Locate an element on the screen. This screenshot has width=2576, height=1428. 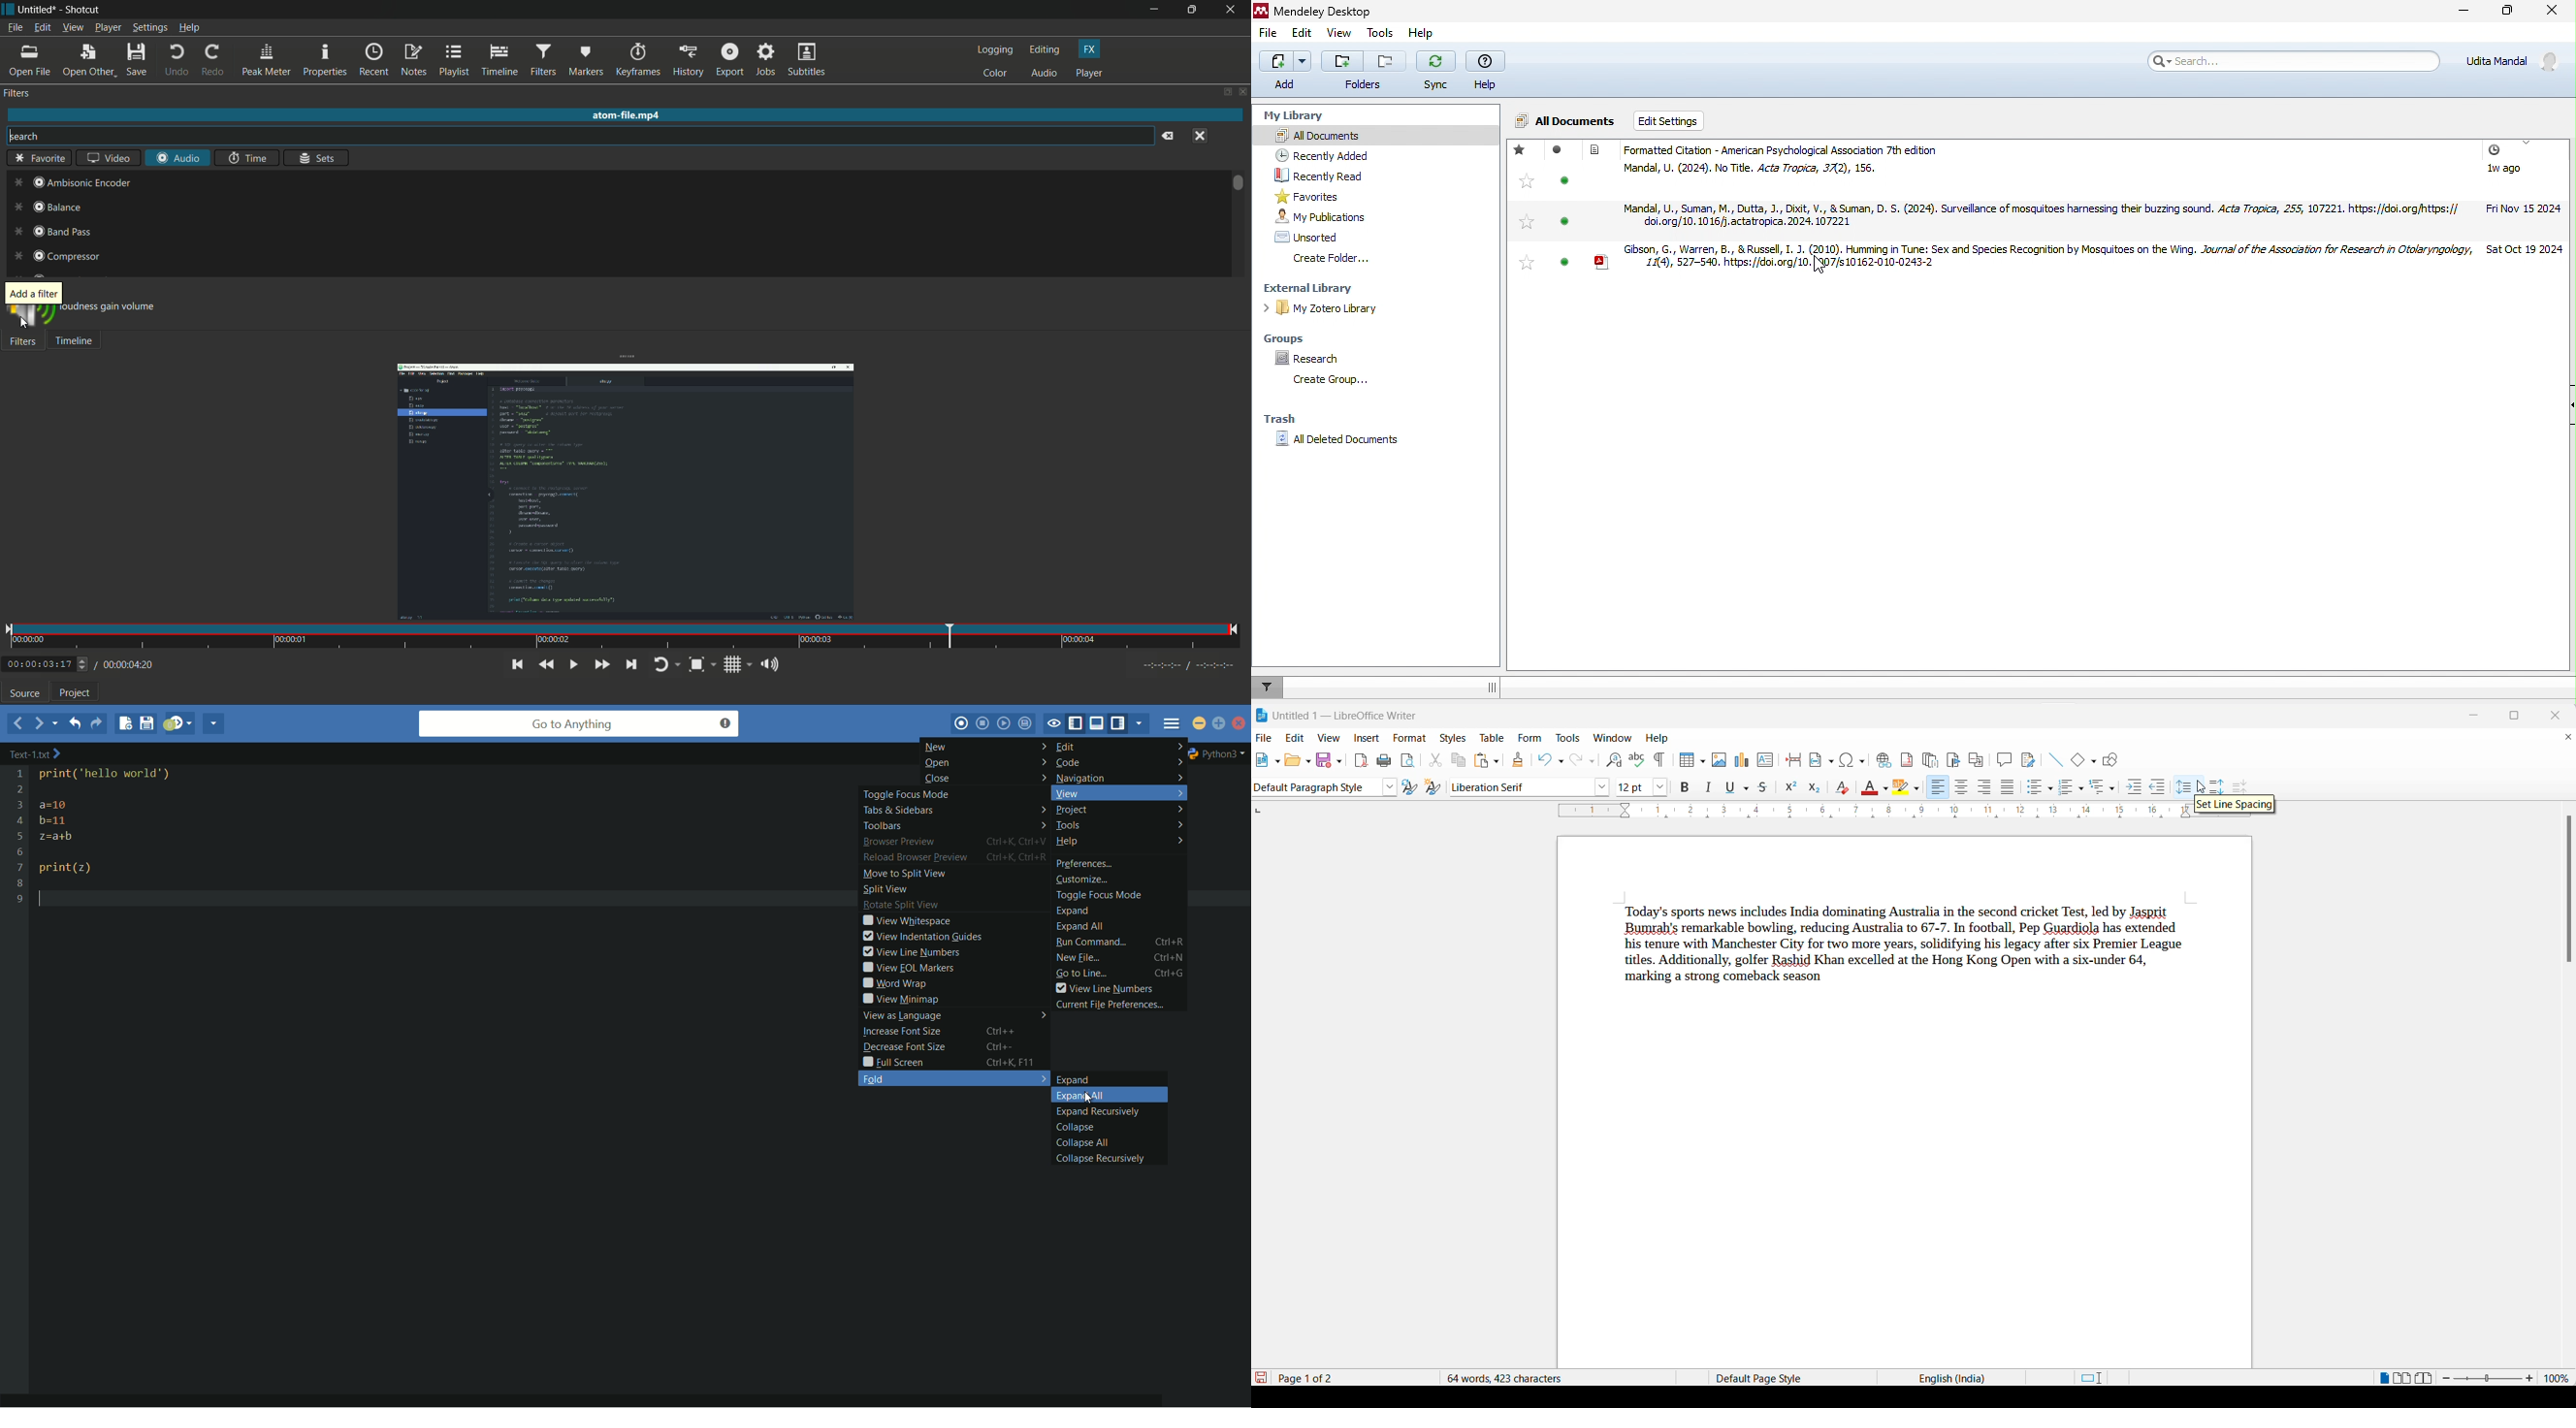
maximize is located at coordinates (2519, 717).